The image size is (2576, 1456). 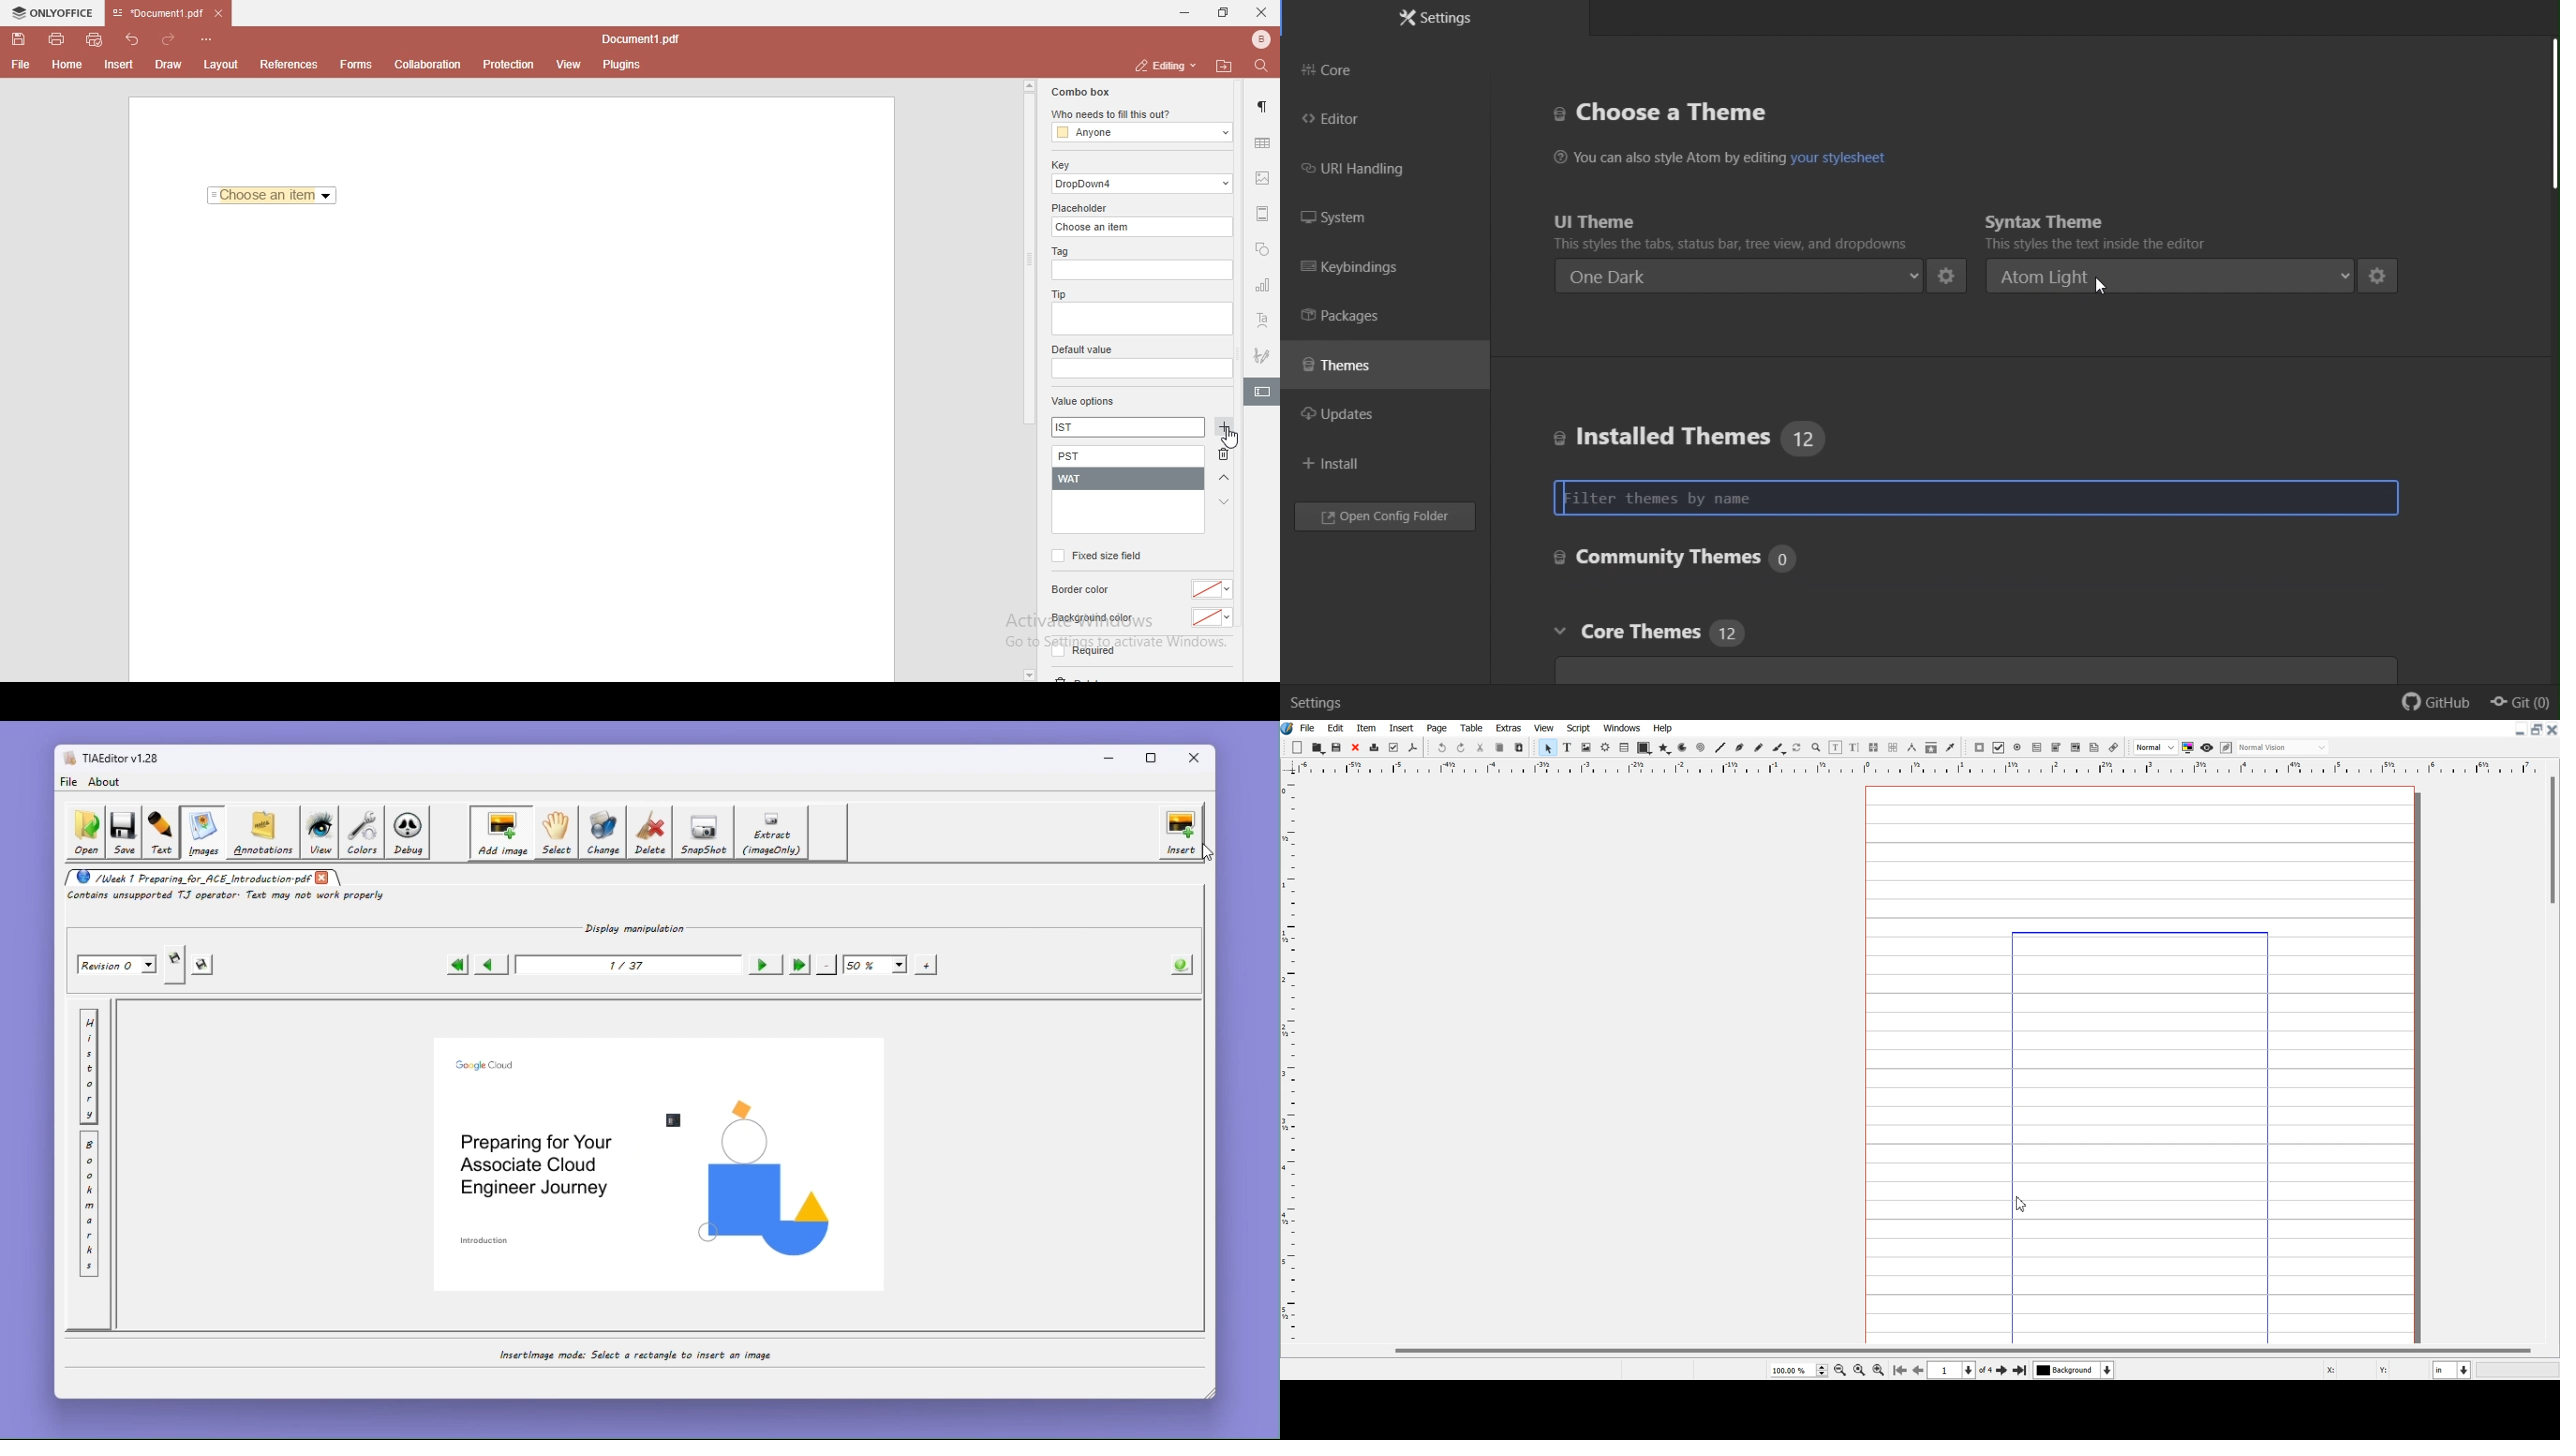 What do you see at coordinates (1919, 766) in the screenshot?
I see `Horizontal Scale` at bounding box center [1919, 766].